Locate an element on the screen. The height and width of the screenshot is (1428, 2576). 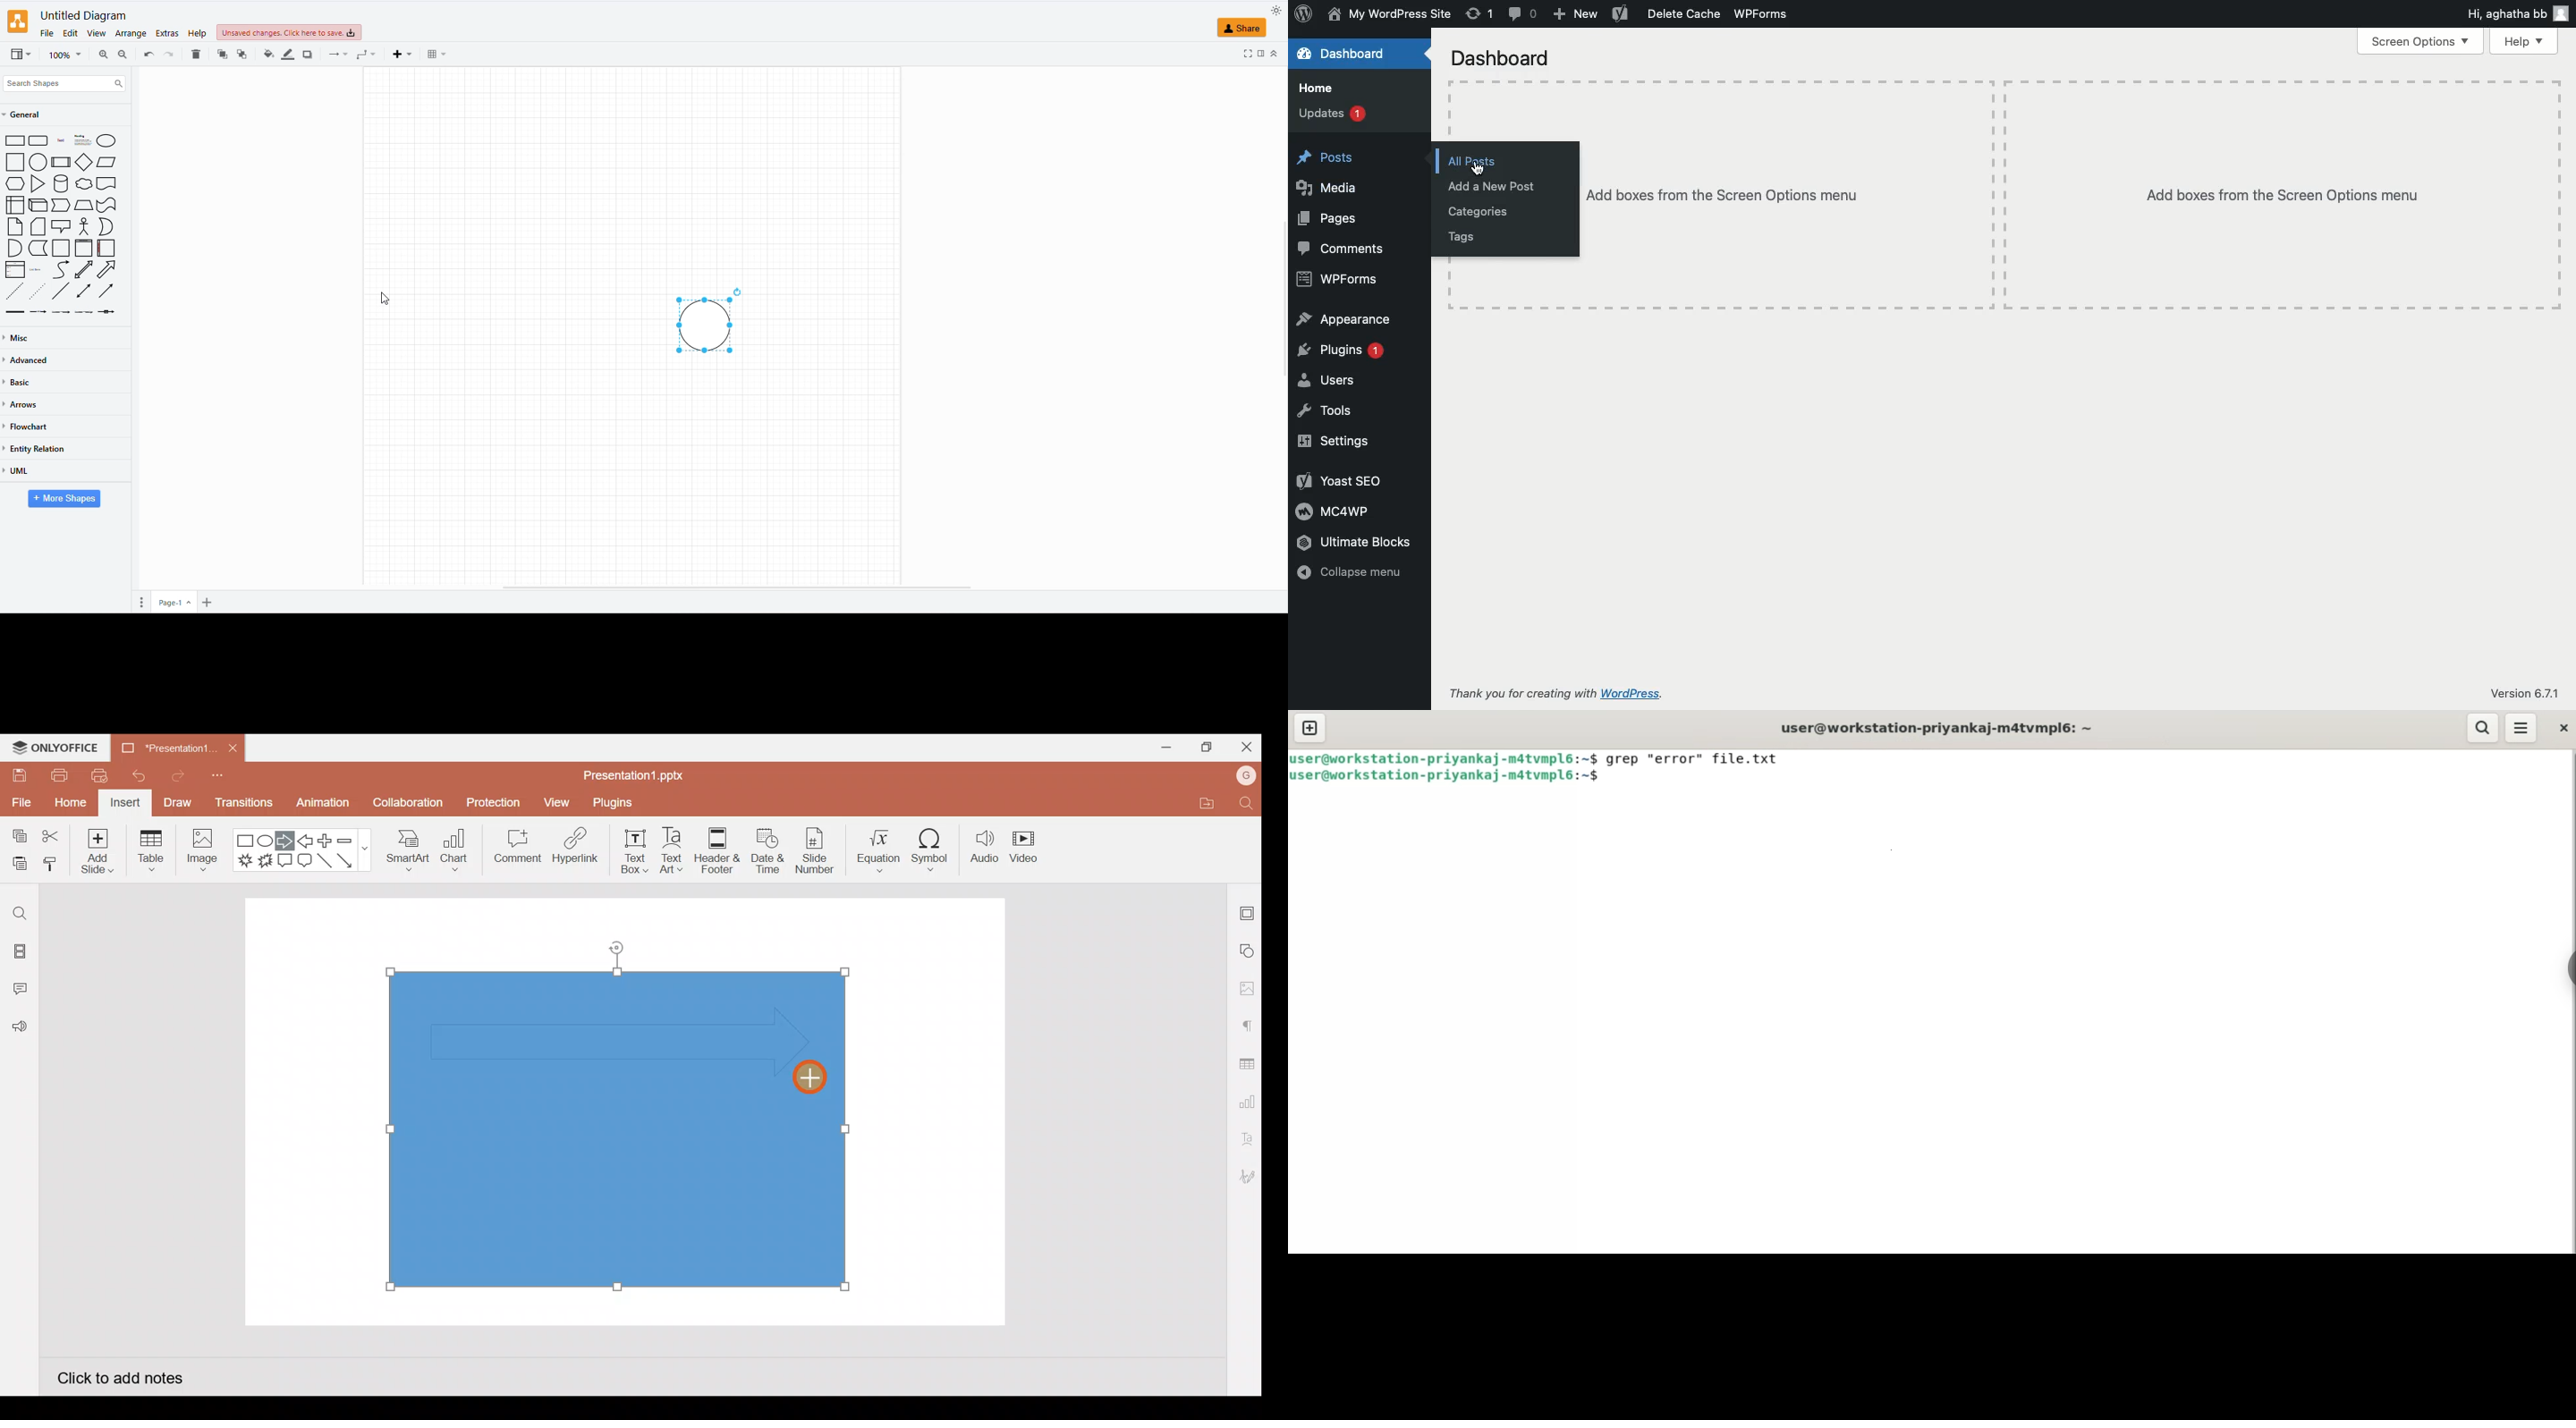
Left arrow is located at coordinates (306, 841).